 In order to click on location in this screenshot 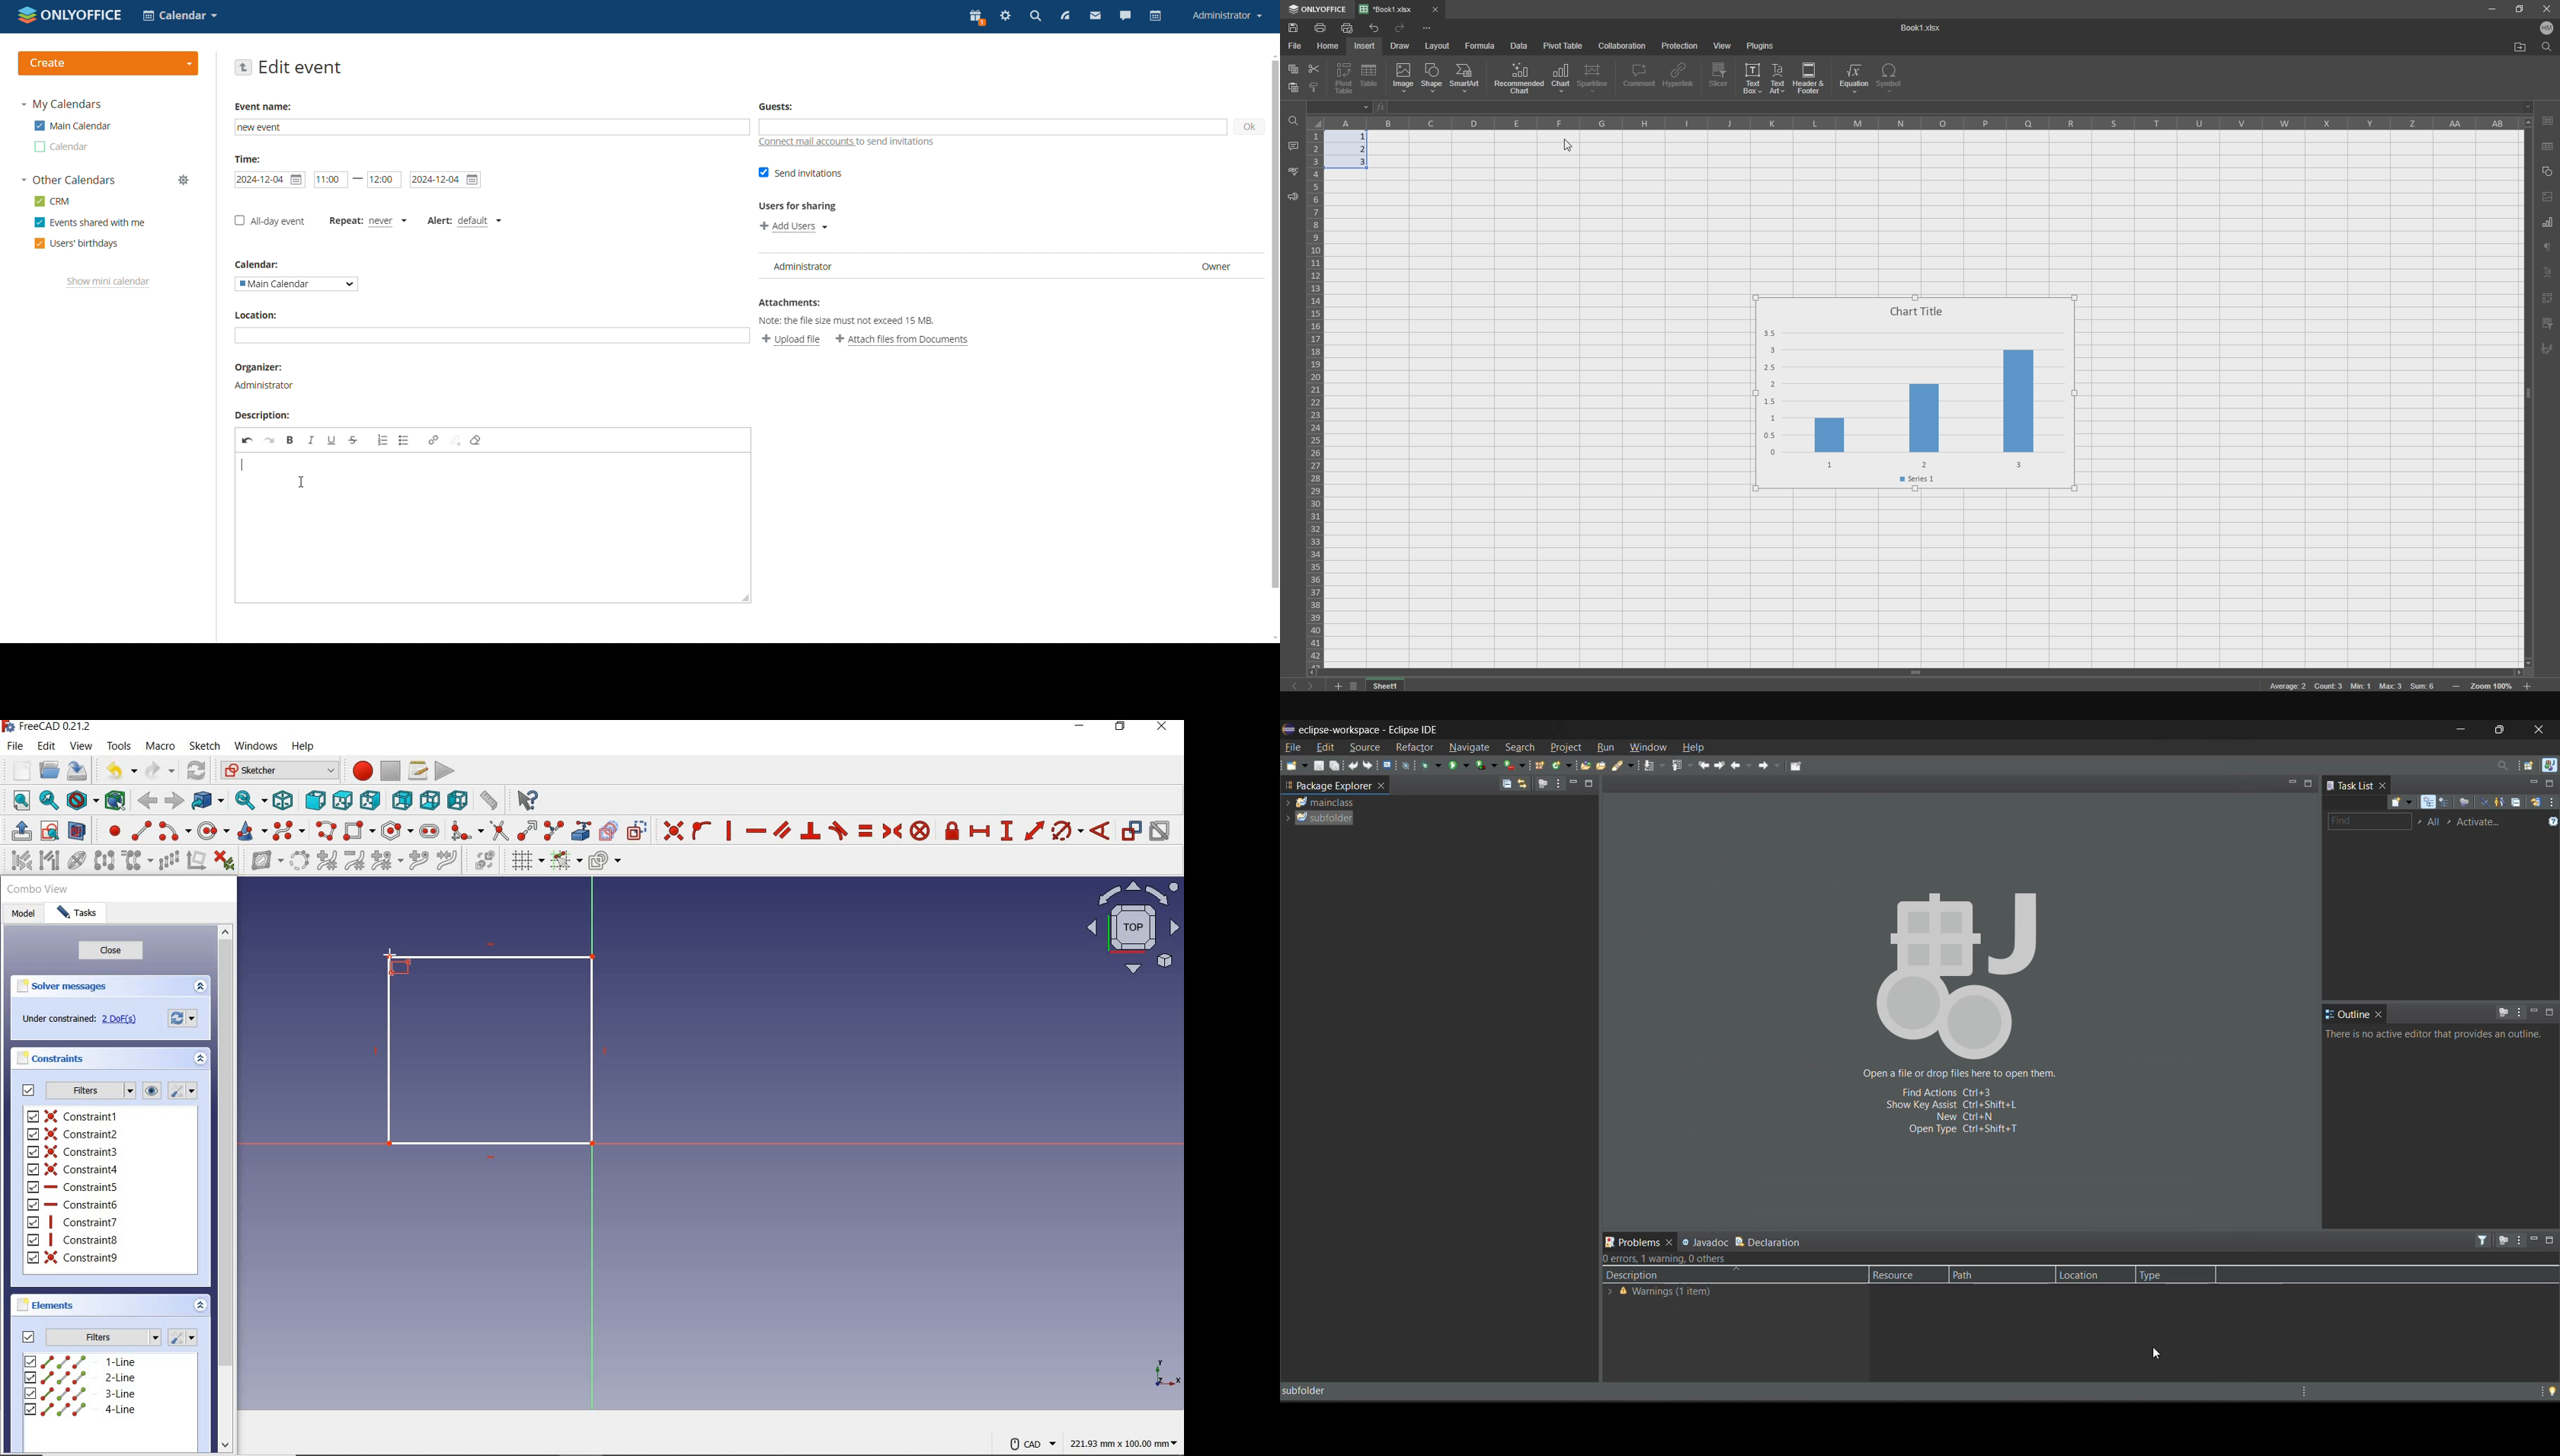, I will do `click(2089, 1274)`.